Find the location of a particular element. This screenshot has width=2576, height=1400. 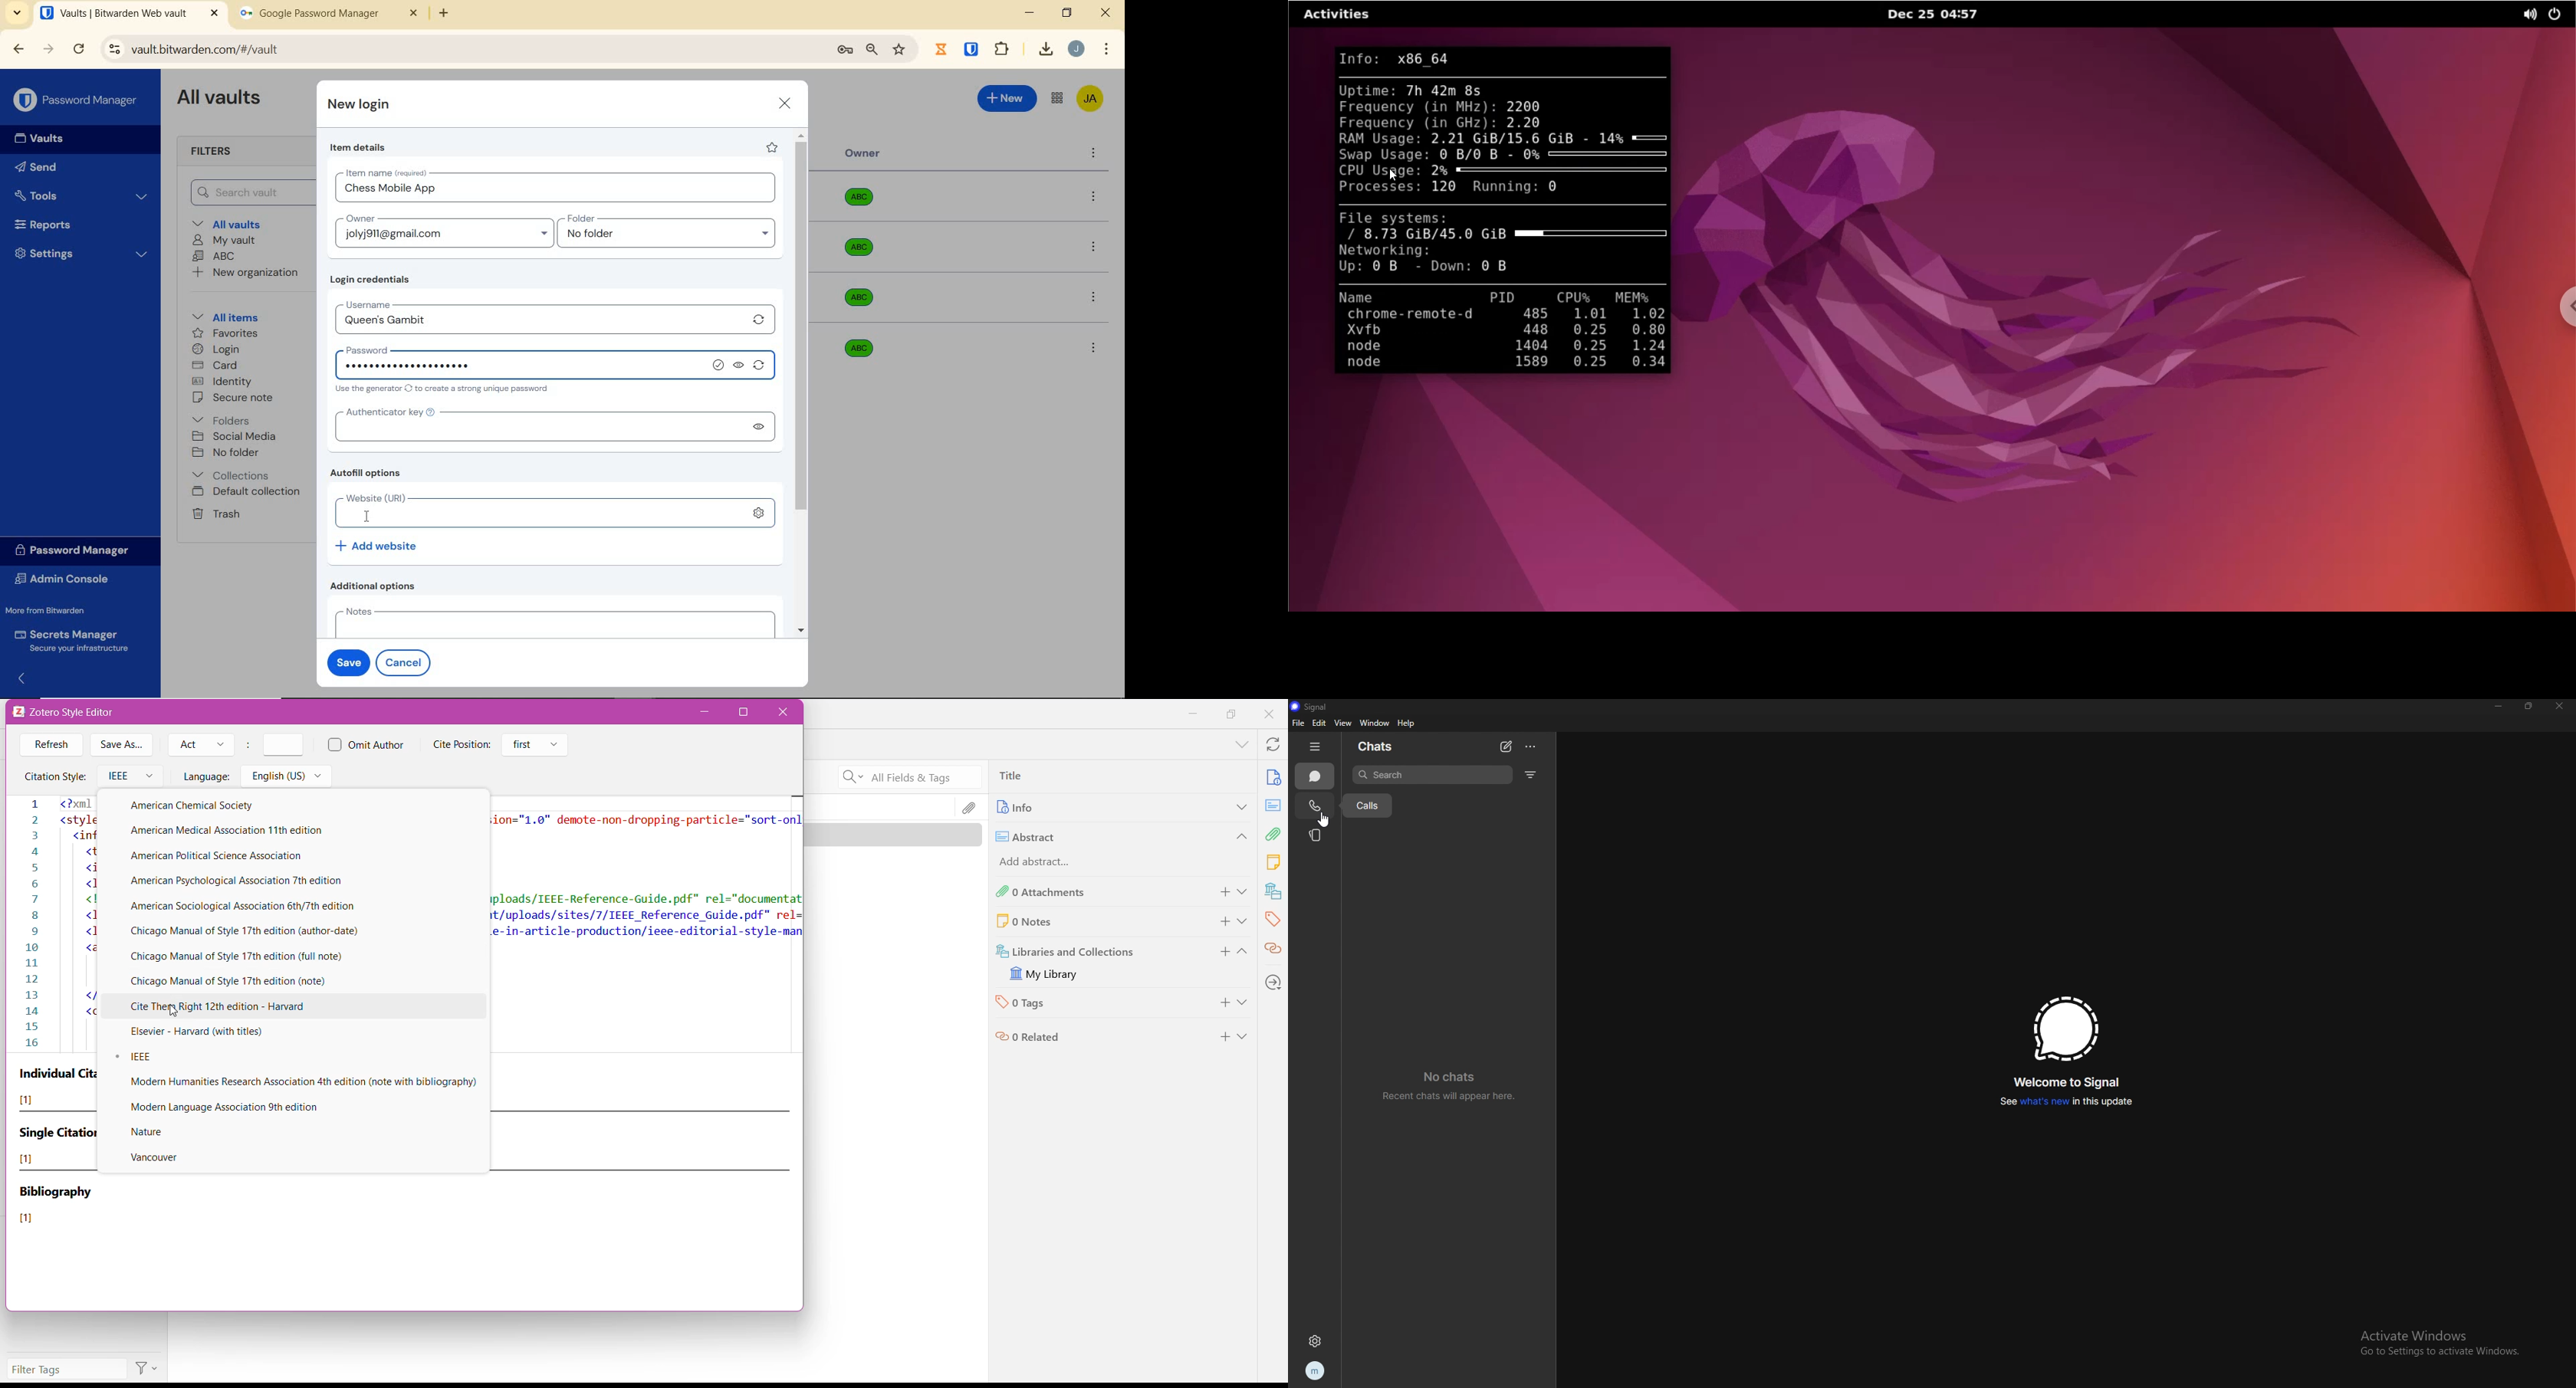

customize Google chrome is located at coordinates (1107, 50).